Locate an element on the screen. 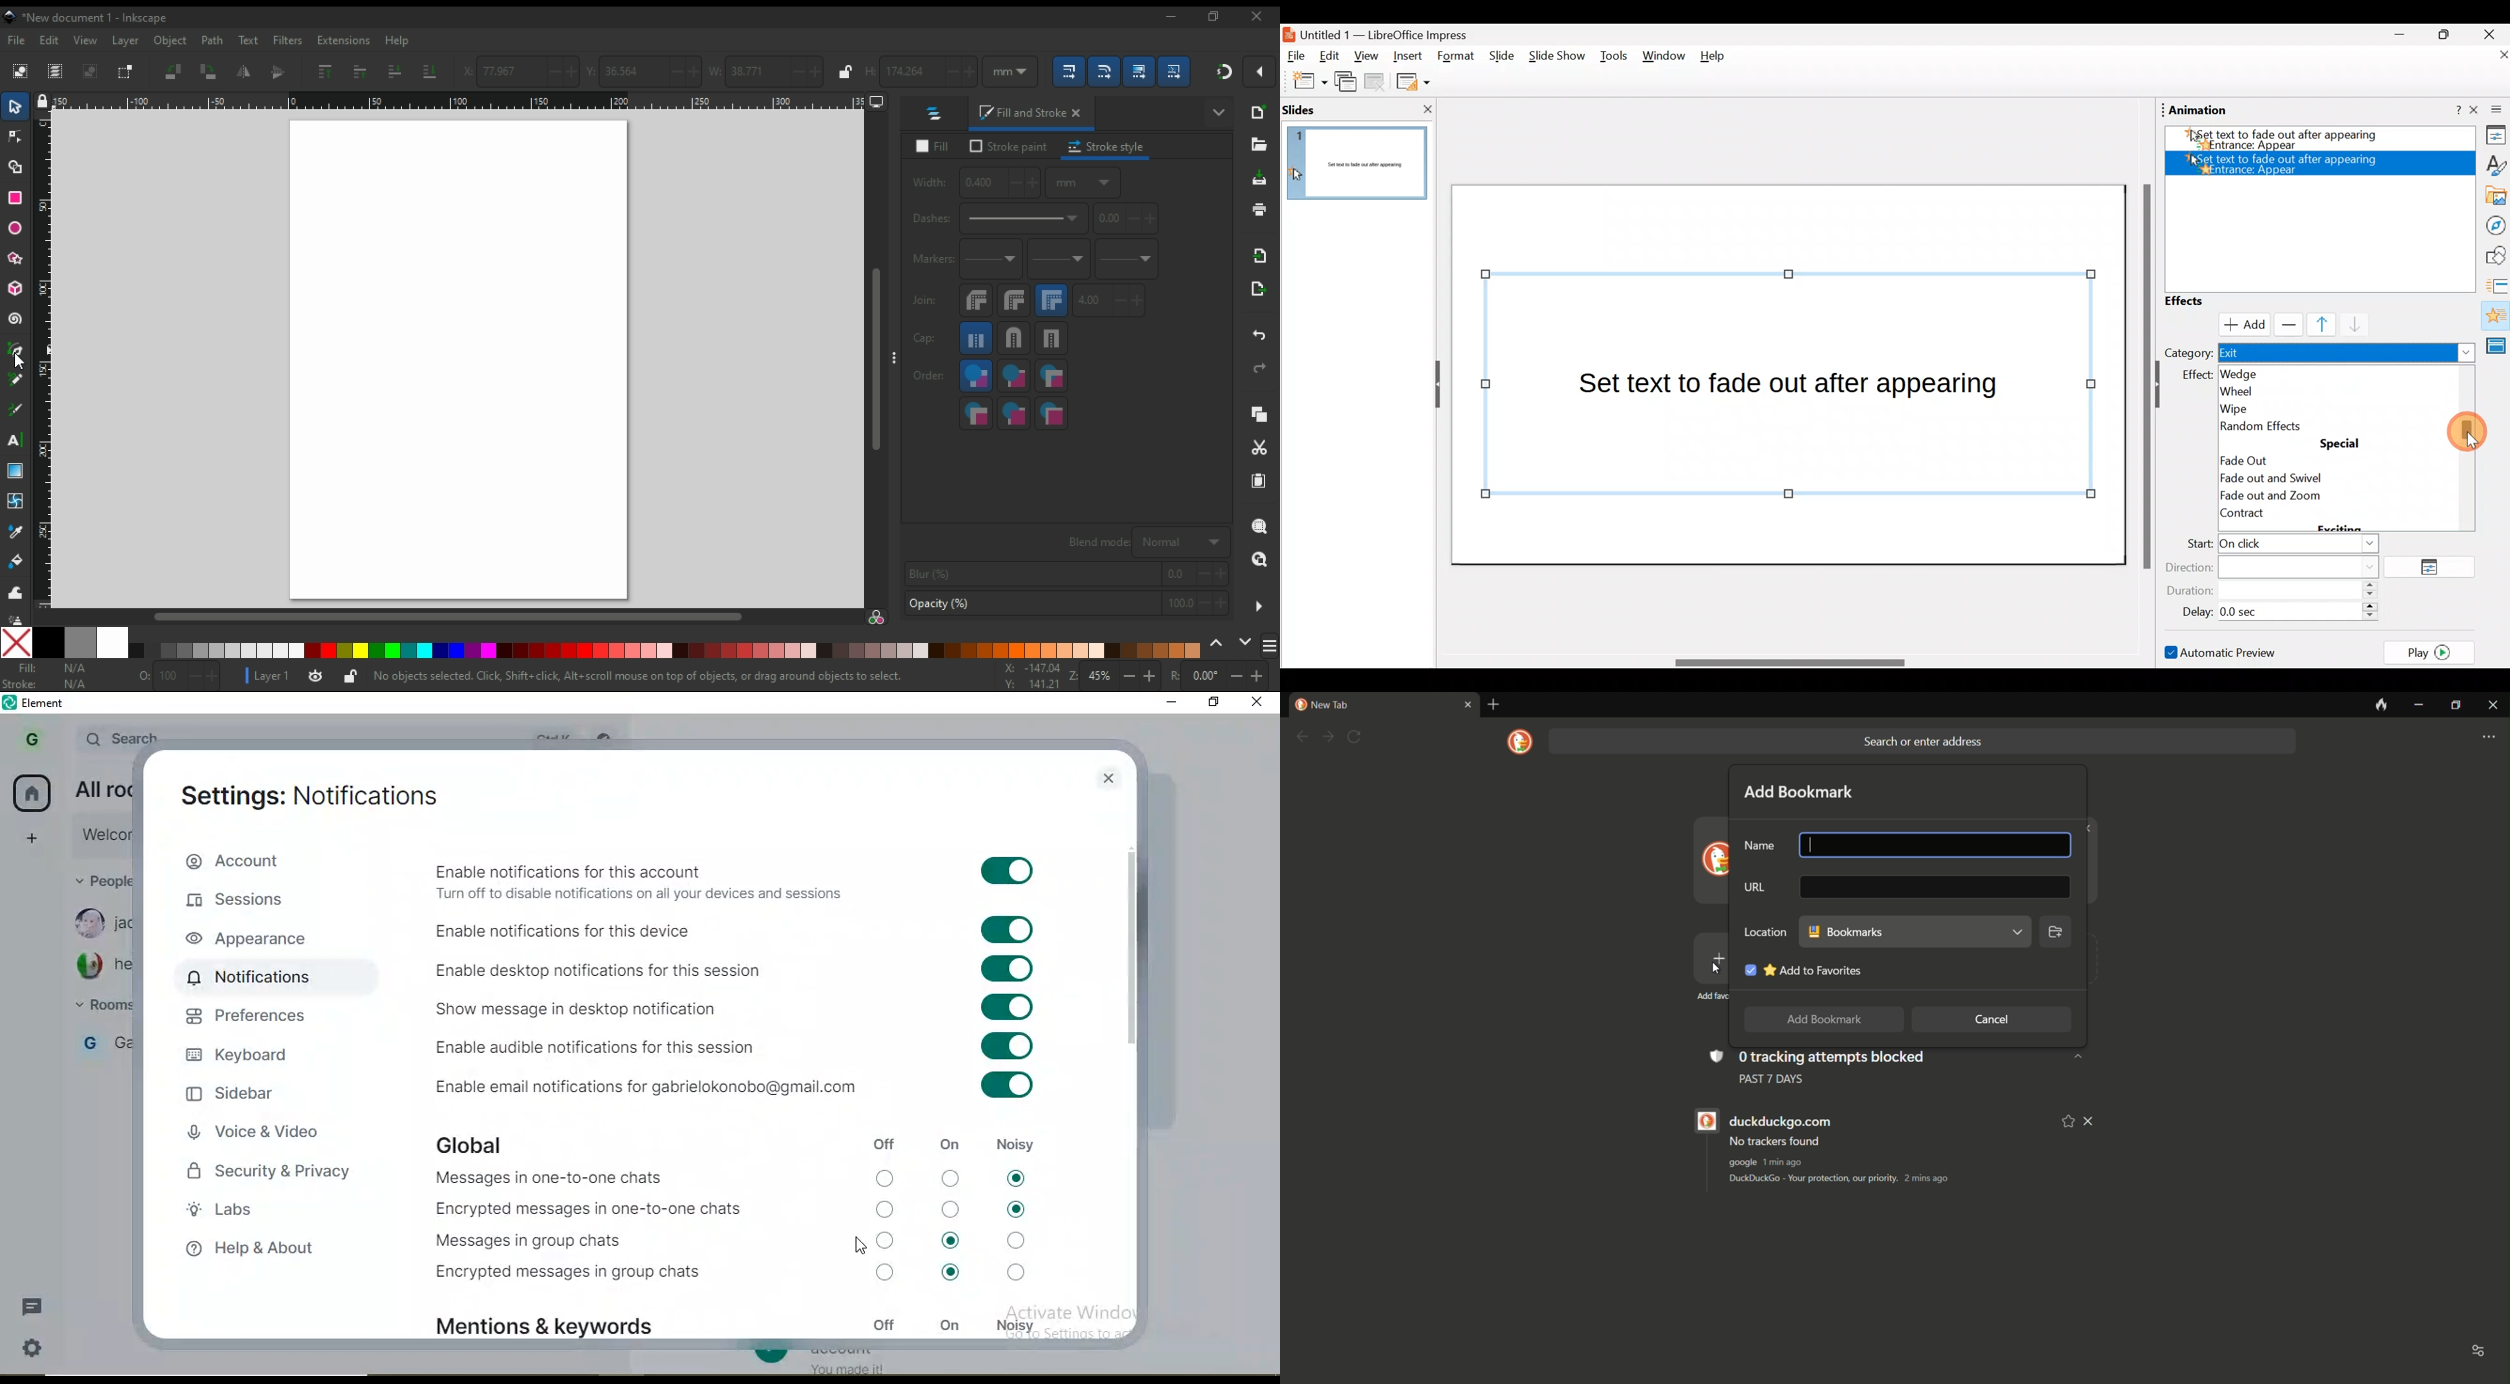  Tools is located at coordinates (1614, 58).